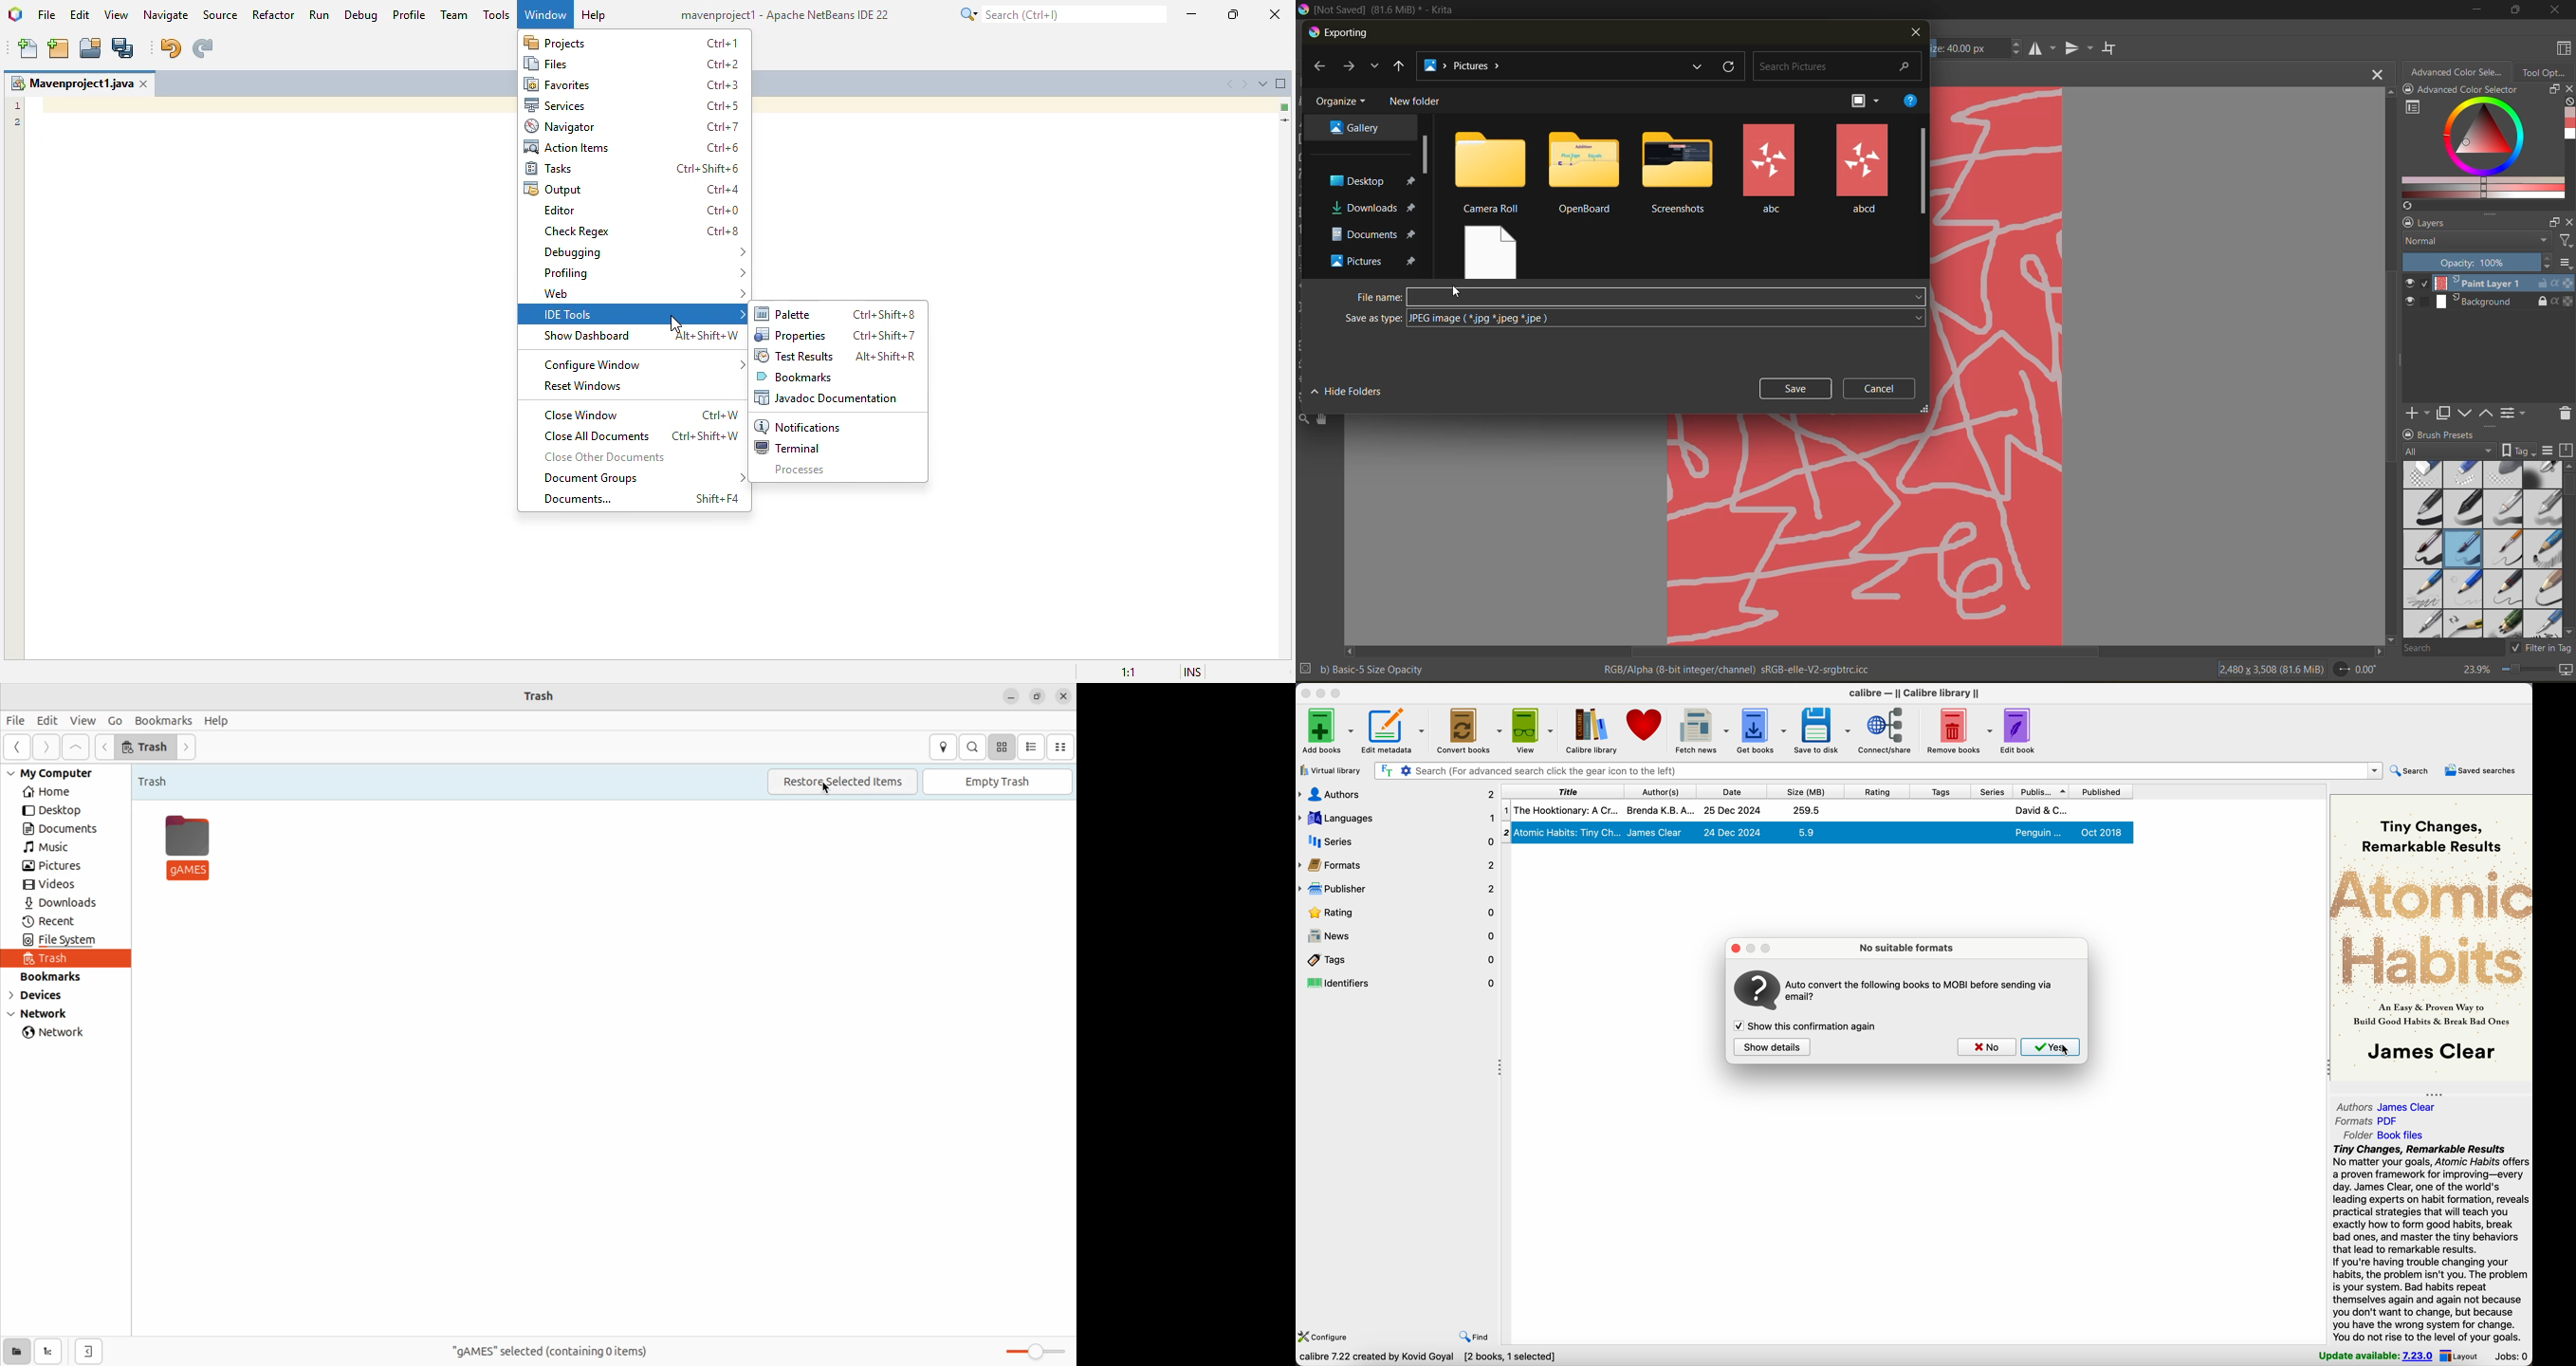 The height and width of the screenshot is (1372, 2576). Describe the element at coordinates (1699, 66) in the screenshot. I see `previous locations` at that location.